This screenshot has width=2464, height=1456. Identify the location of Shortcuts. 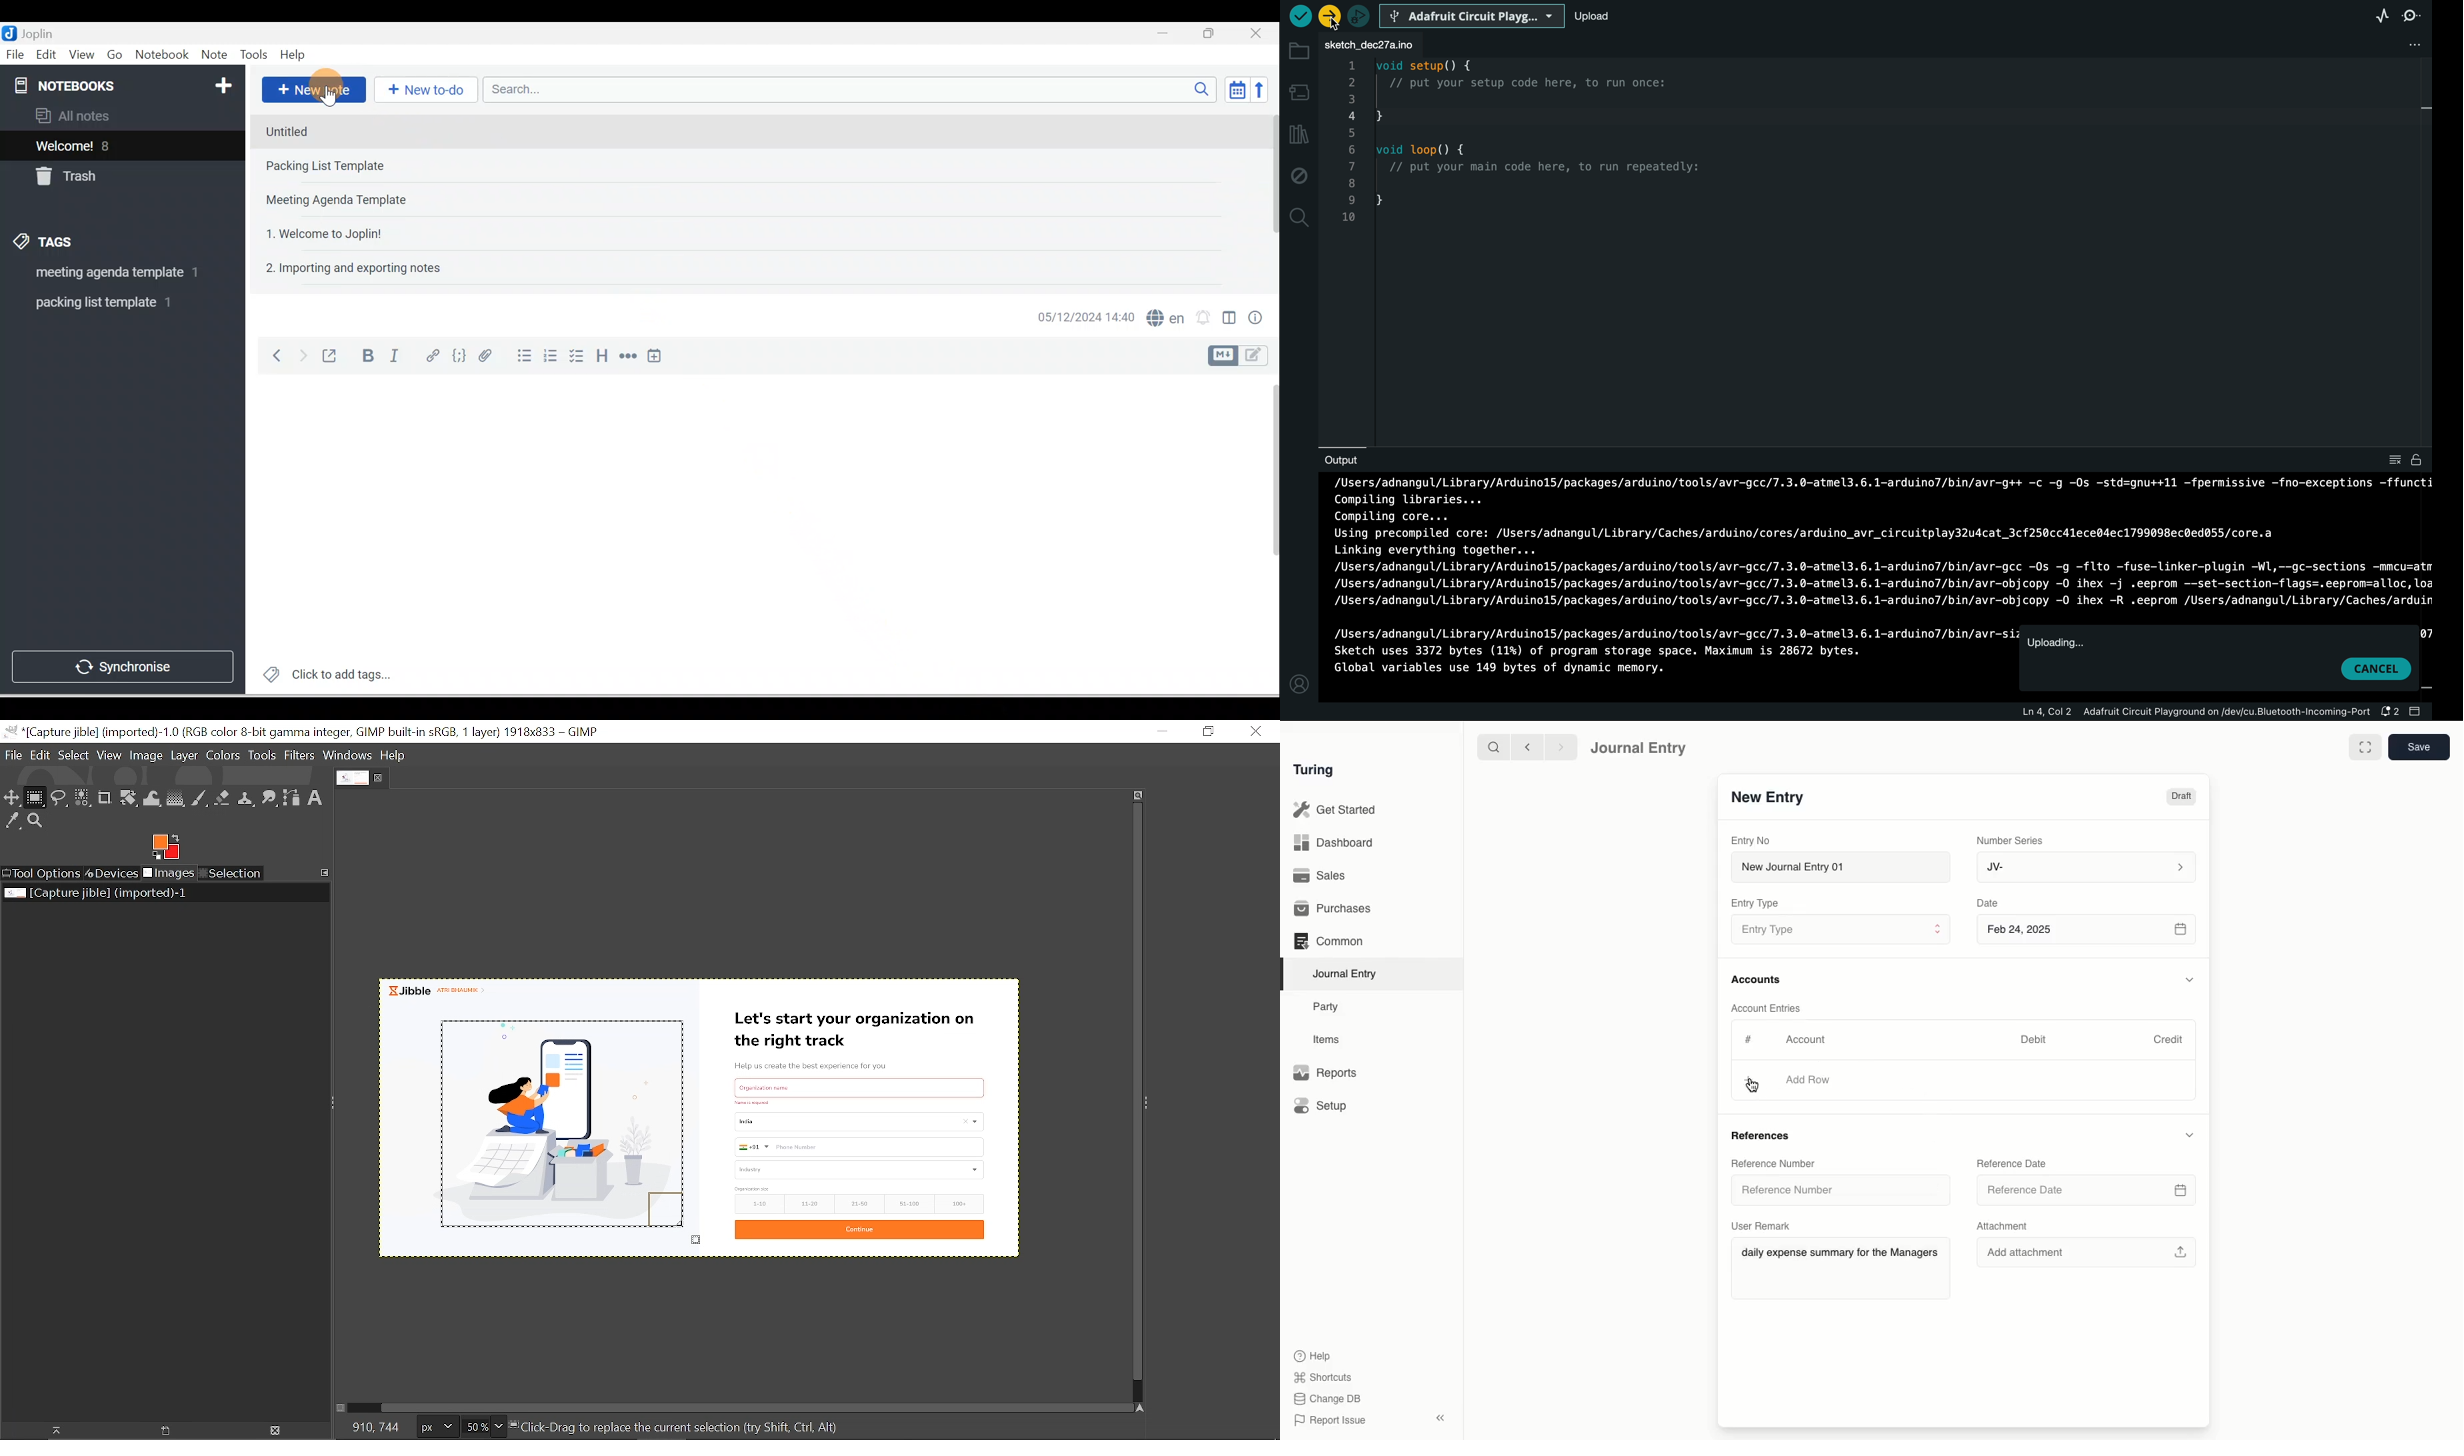
(1325, 1378).